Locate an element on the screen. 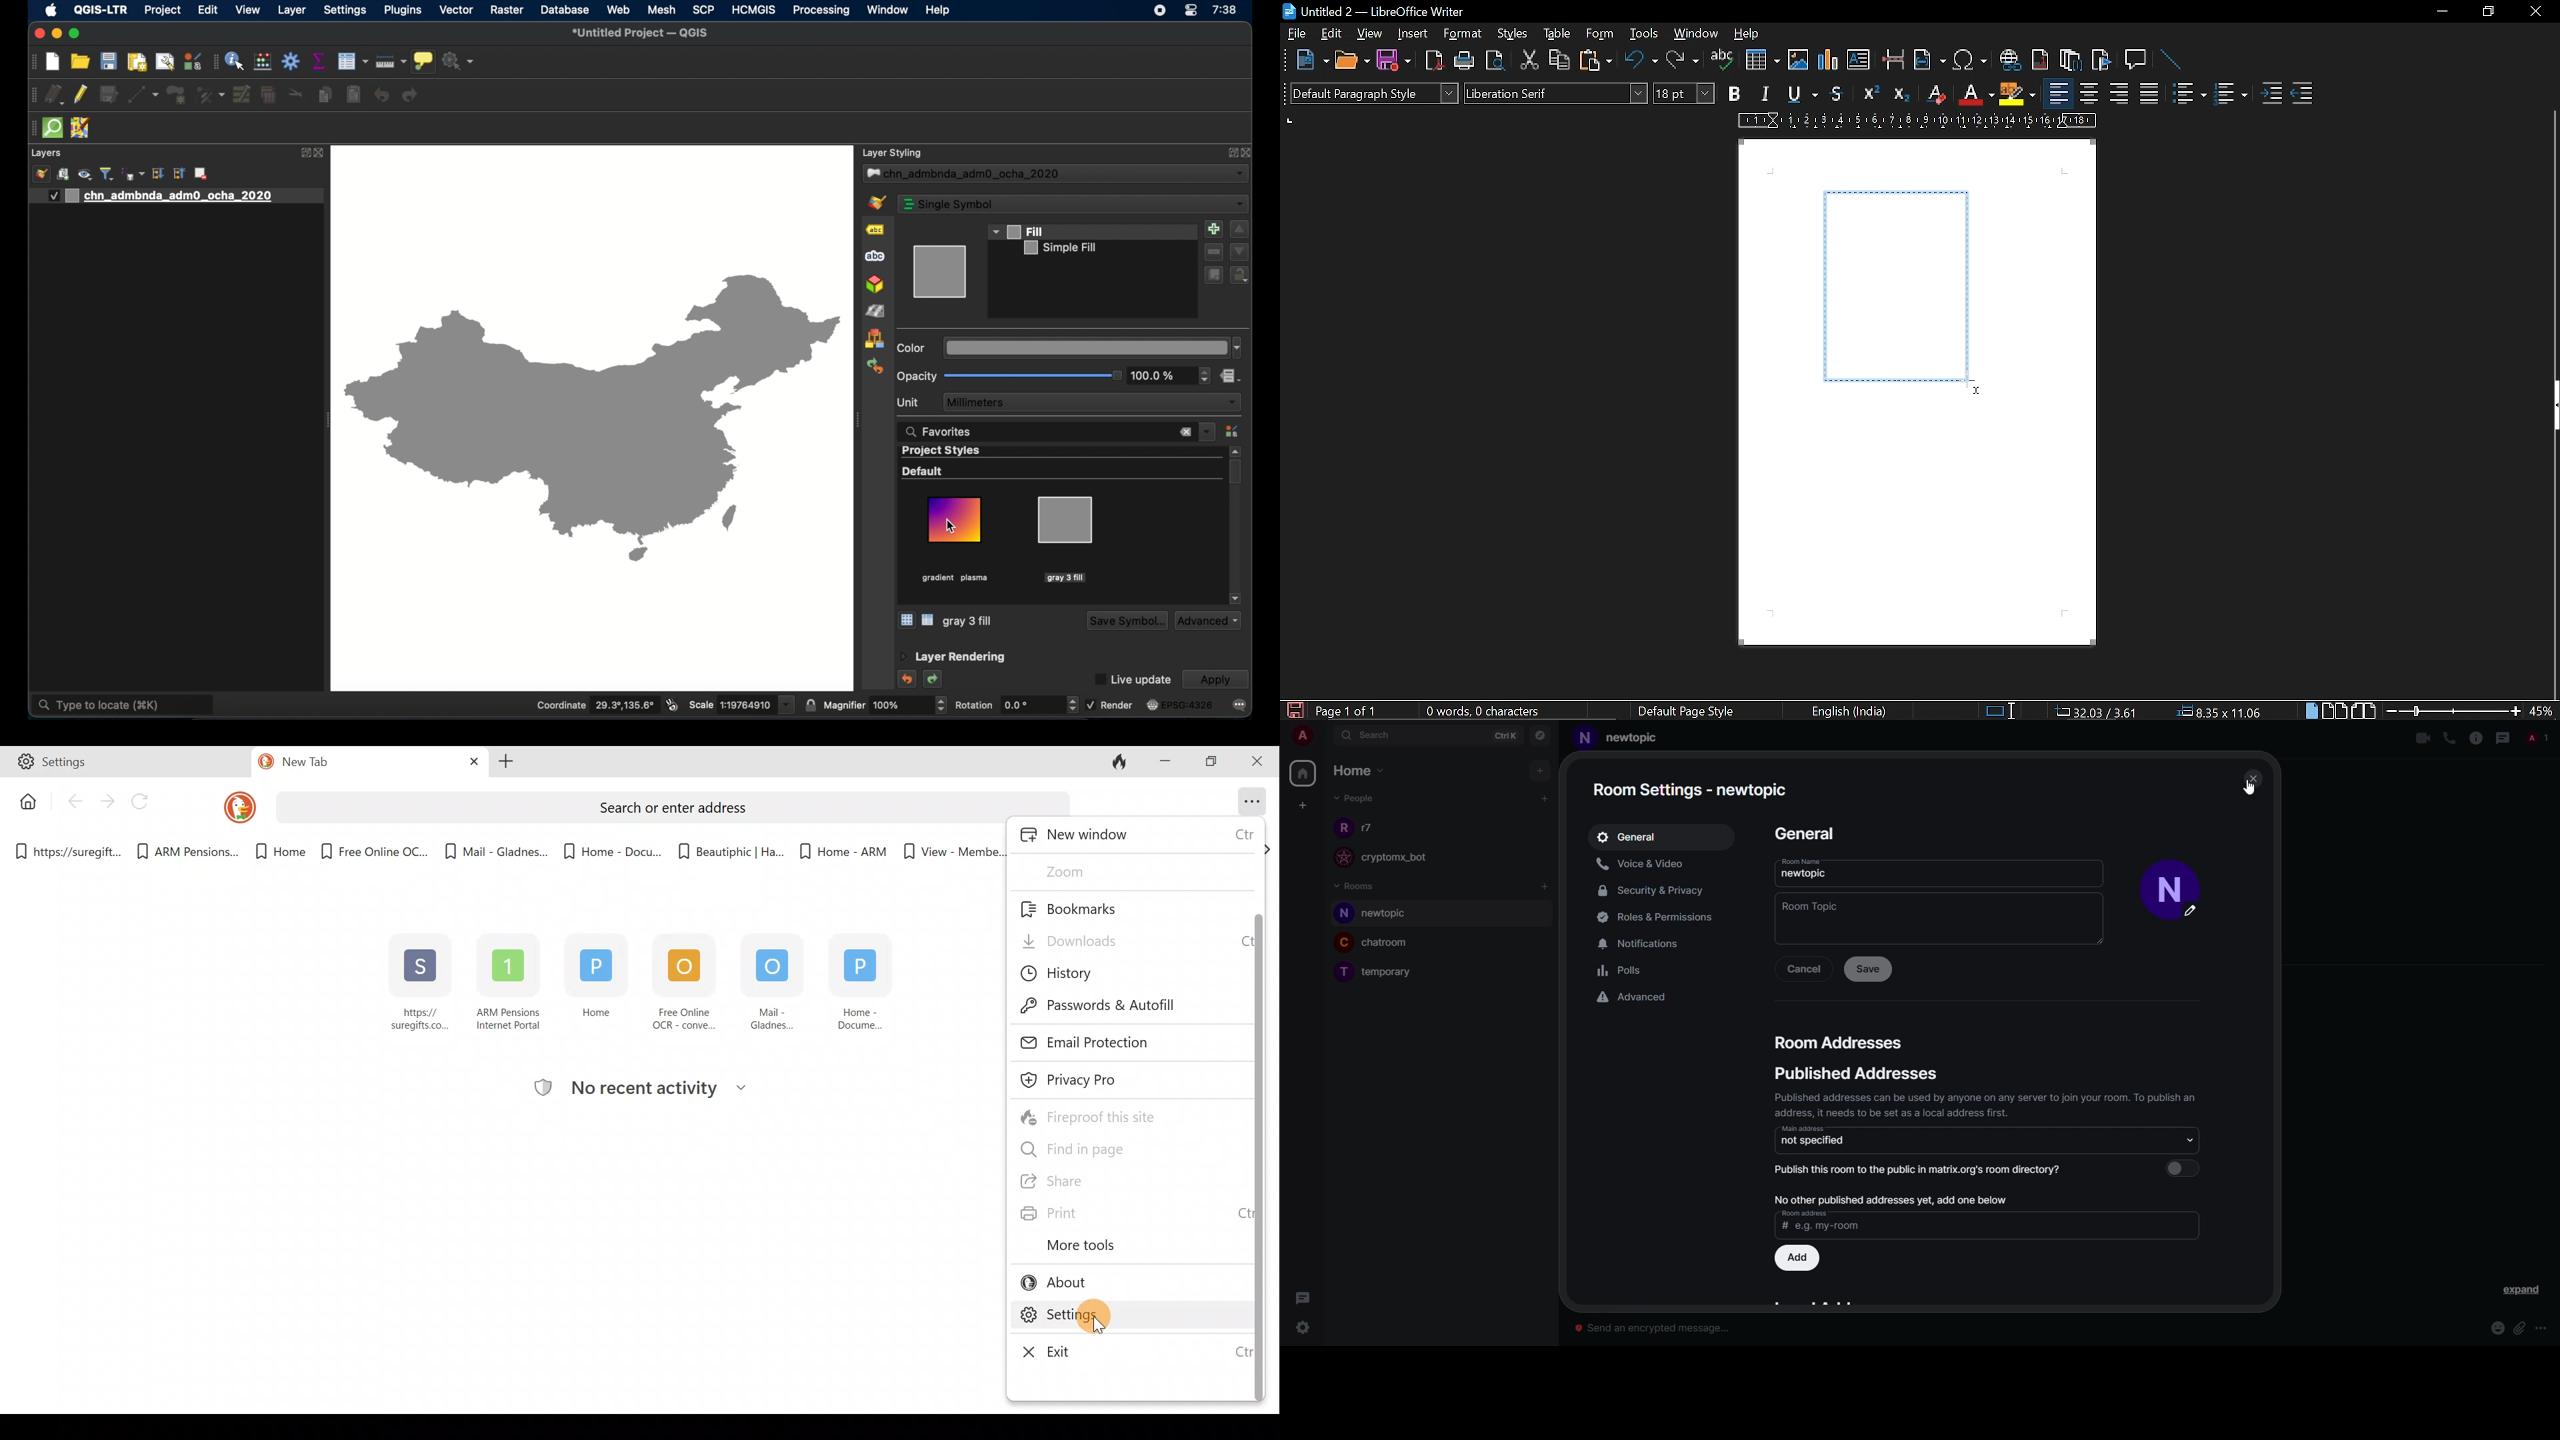 The width and height of the screenshot is (2576, 1456). main address is located at coordinates (1803, 1129).